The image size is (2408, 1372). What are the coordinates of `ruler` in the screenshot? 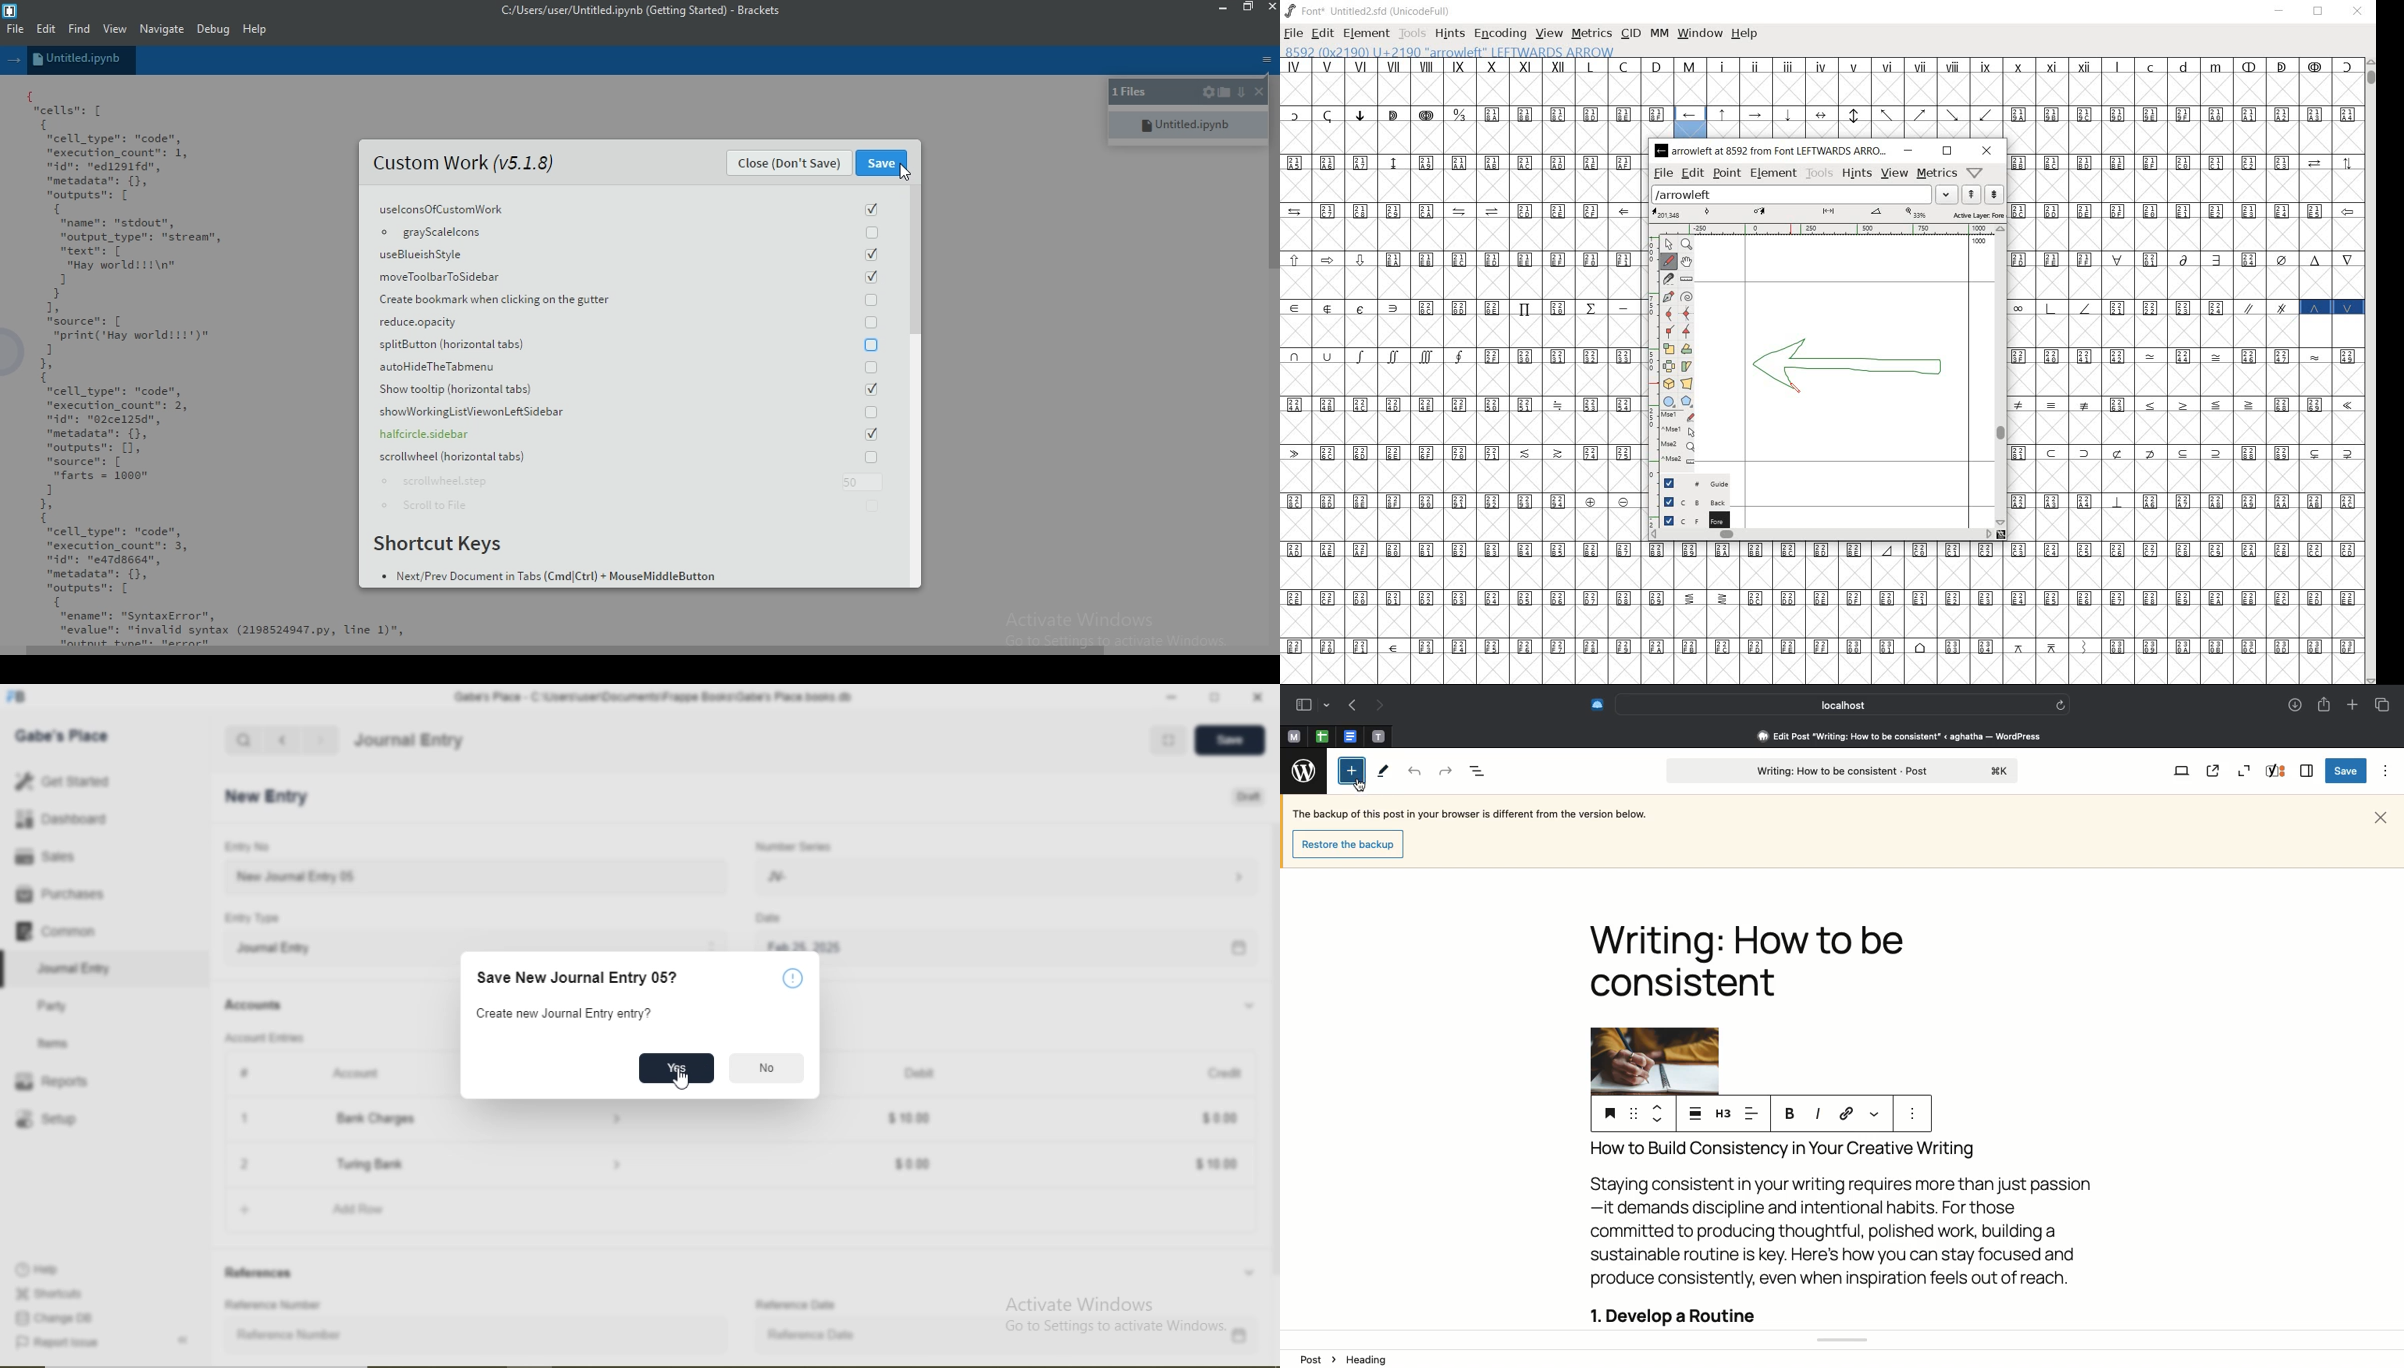 It's located at (1825, 230).